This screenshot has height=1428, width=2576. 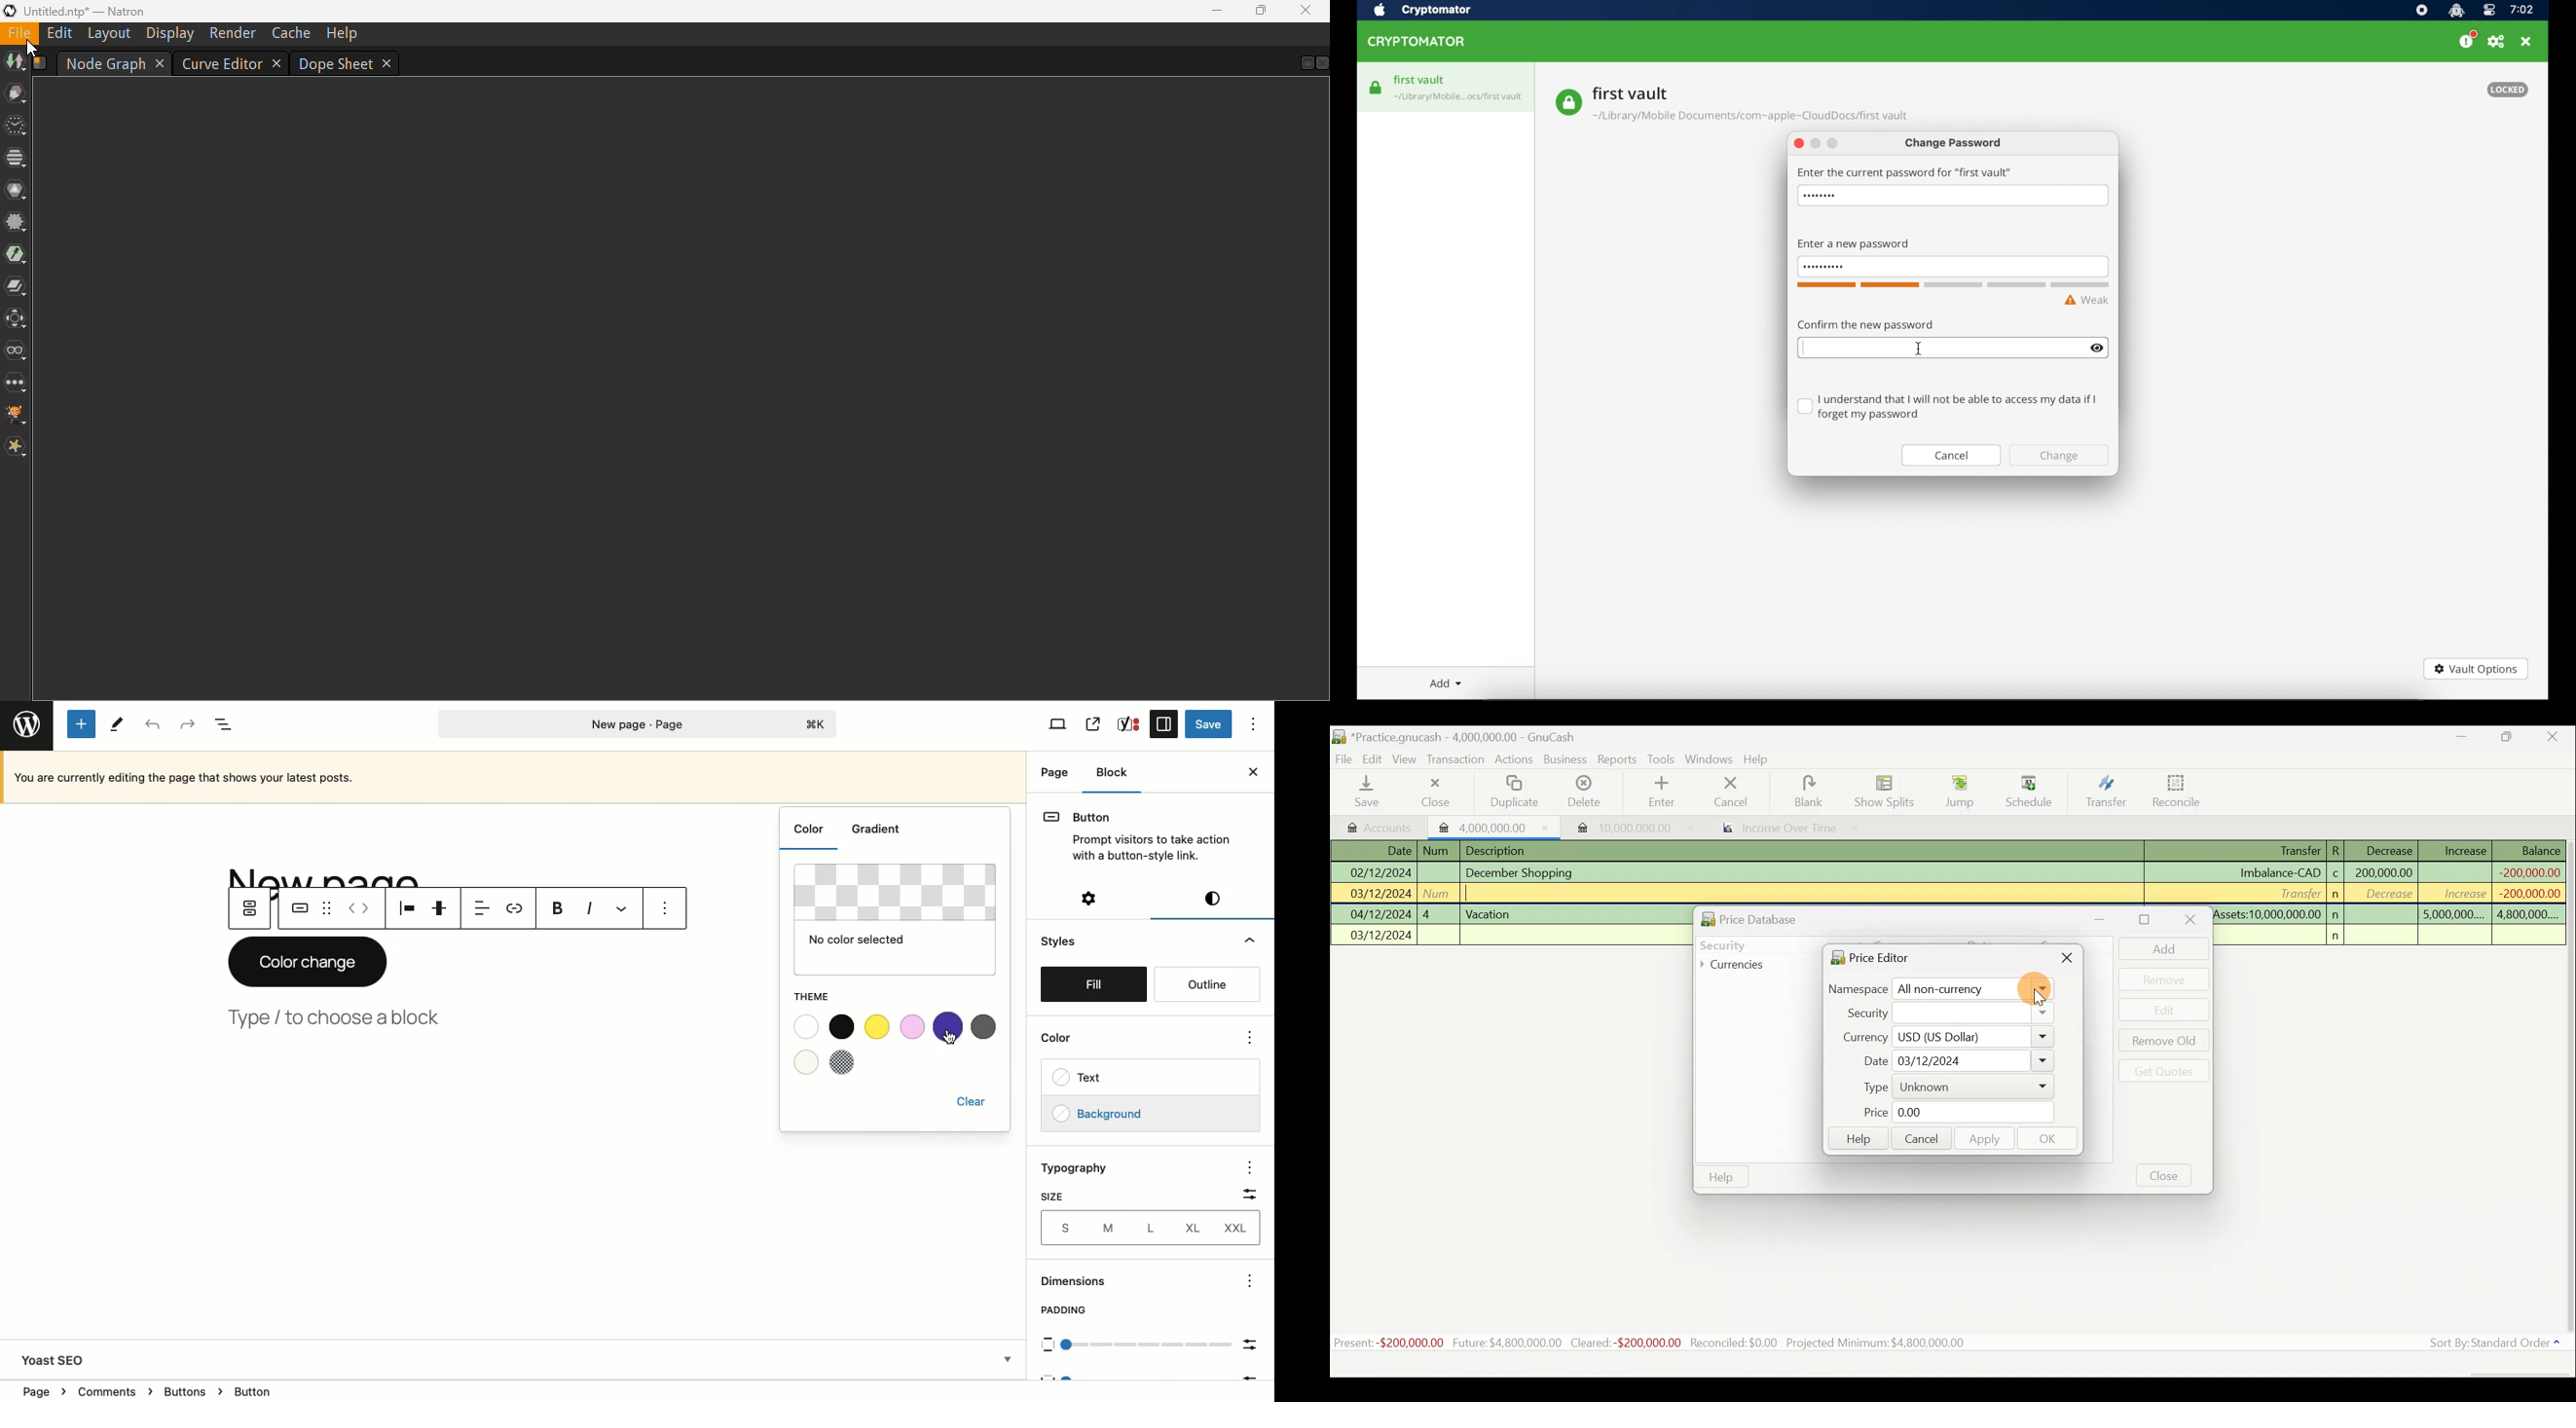 I want to click on M, so click(x=1104, y=1227).